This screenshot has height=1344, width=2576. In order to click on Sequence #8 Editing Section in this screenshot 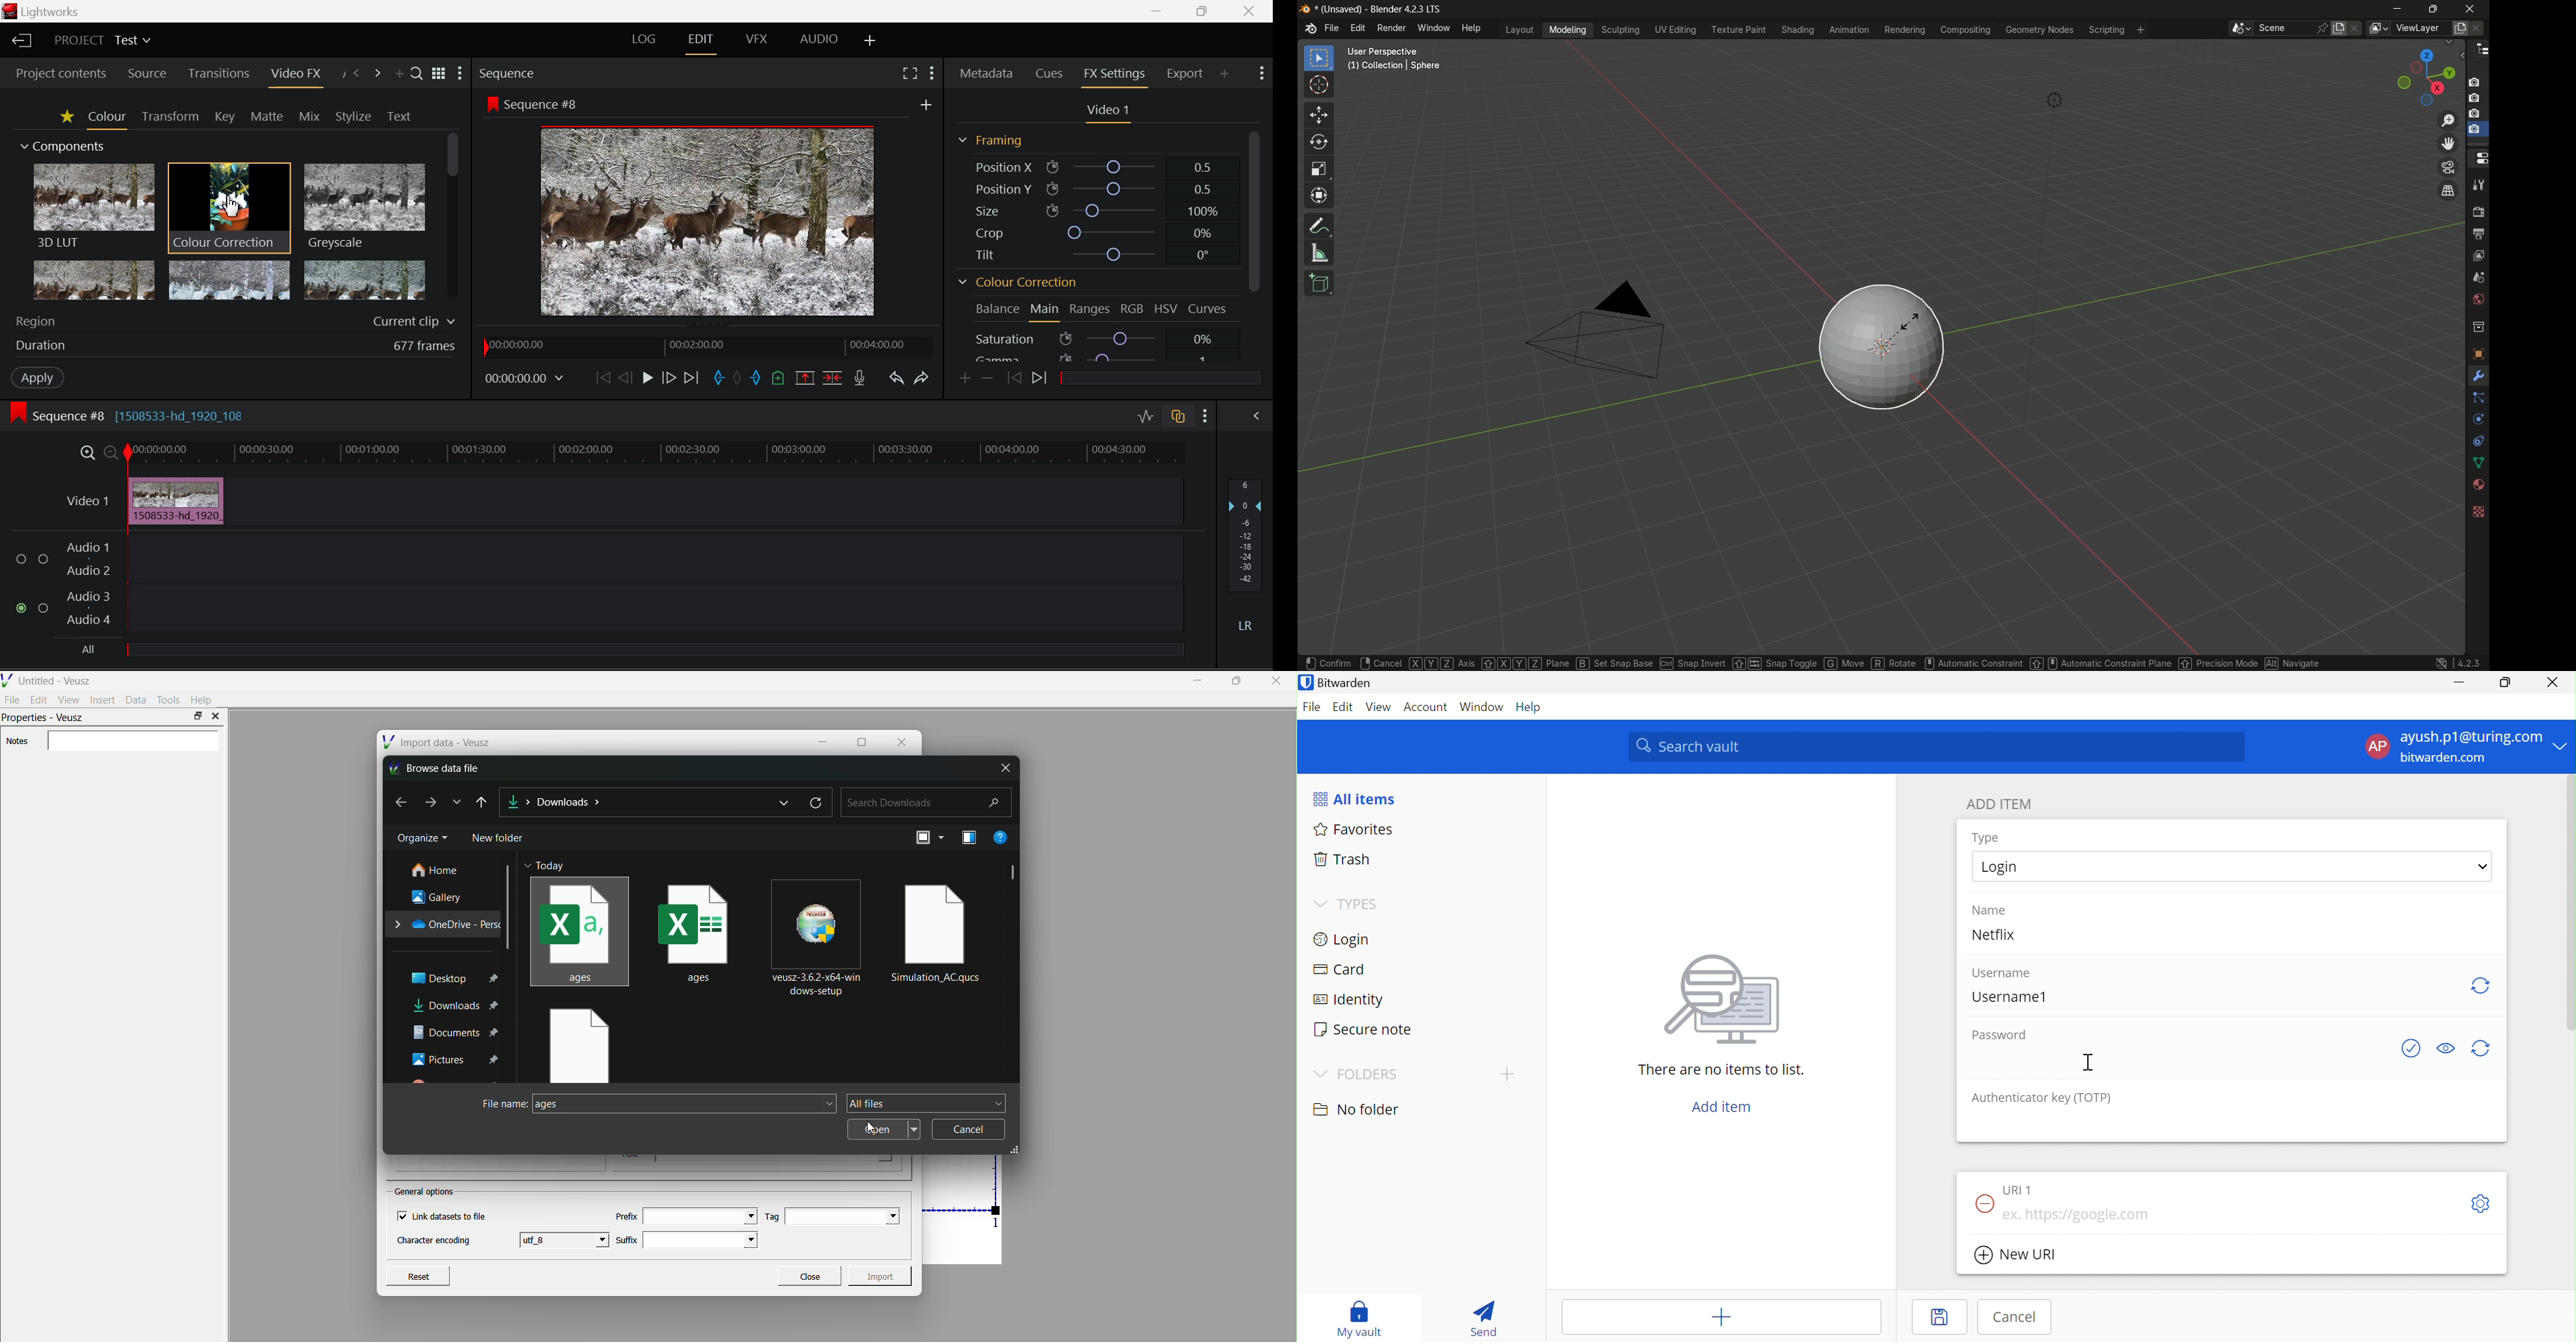, I will do `click(125, 415)`.